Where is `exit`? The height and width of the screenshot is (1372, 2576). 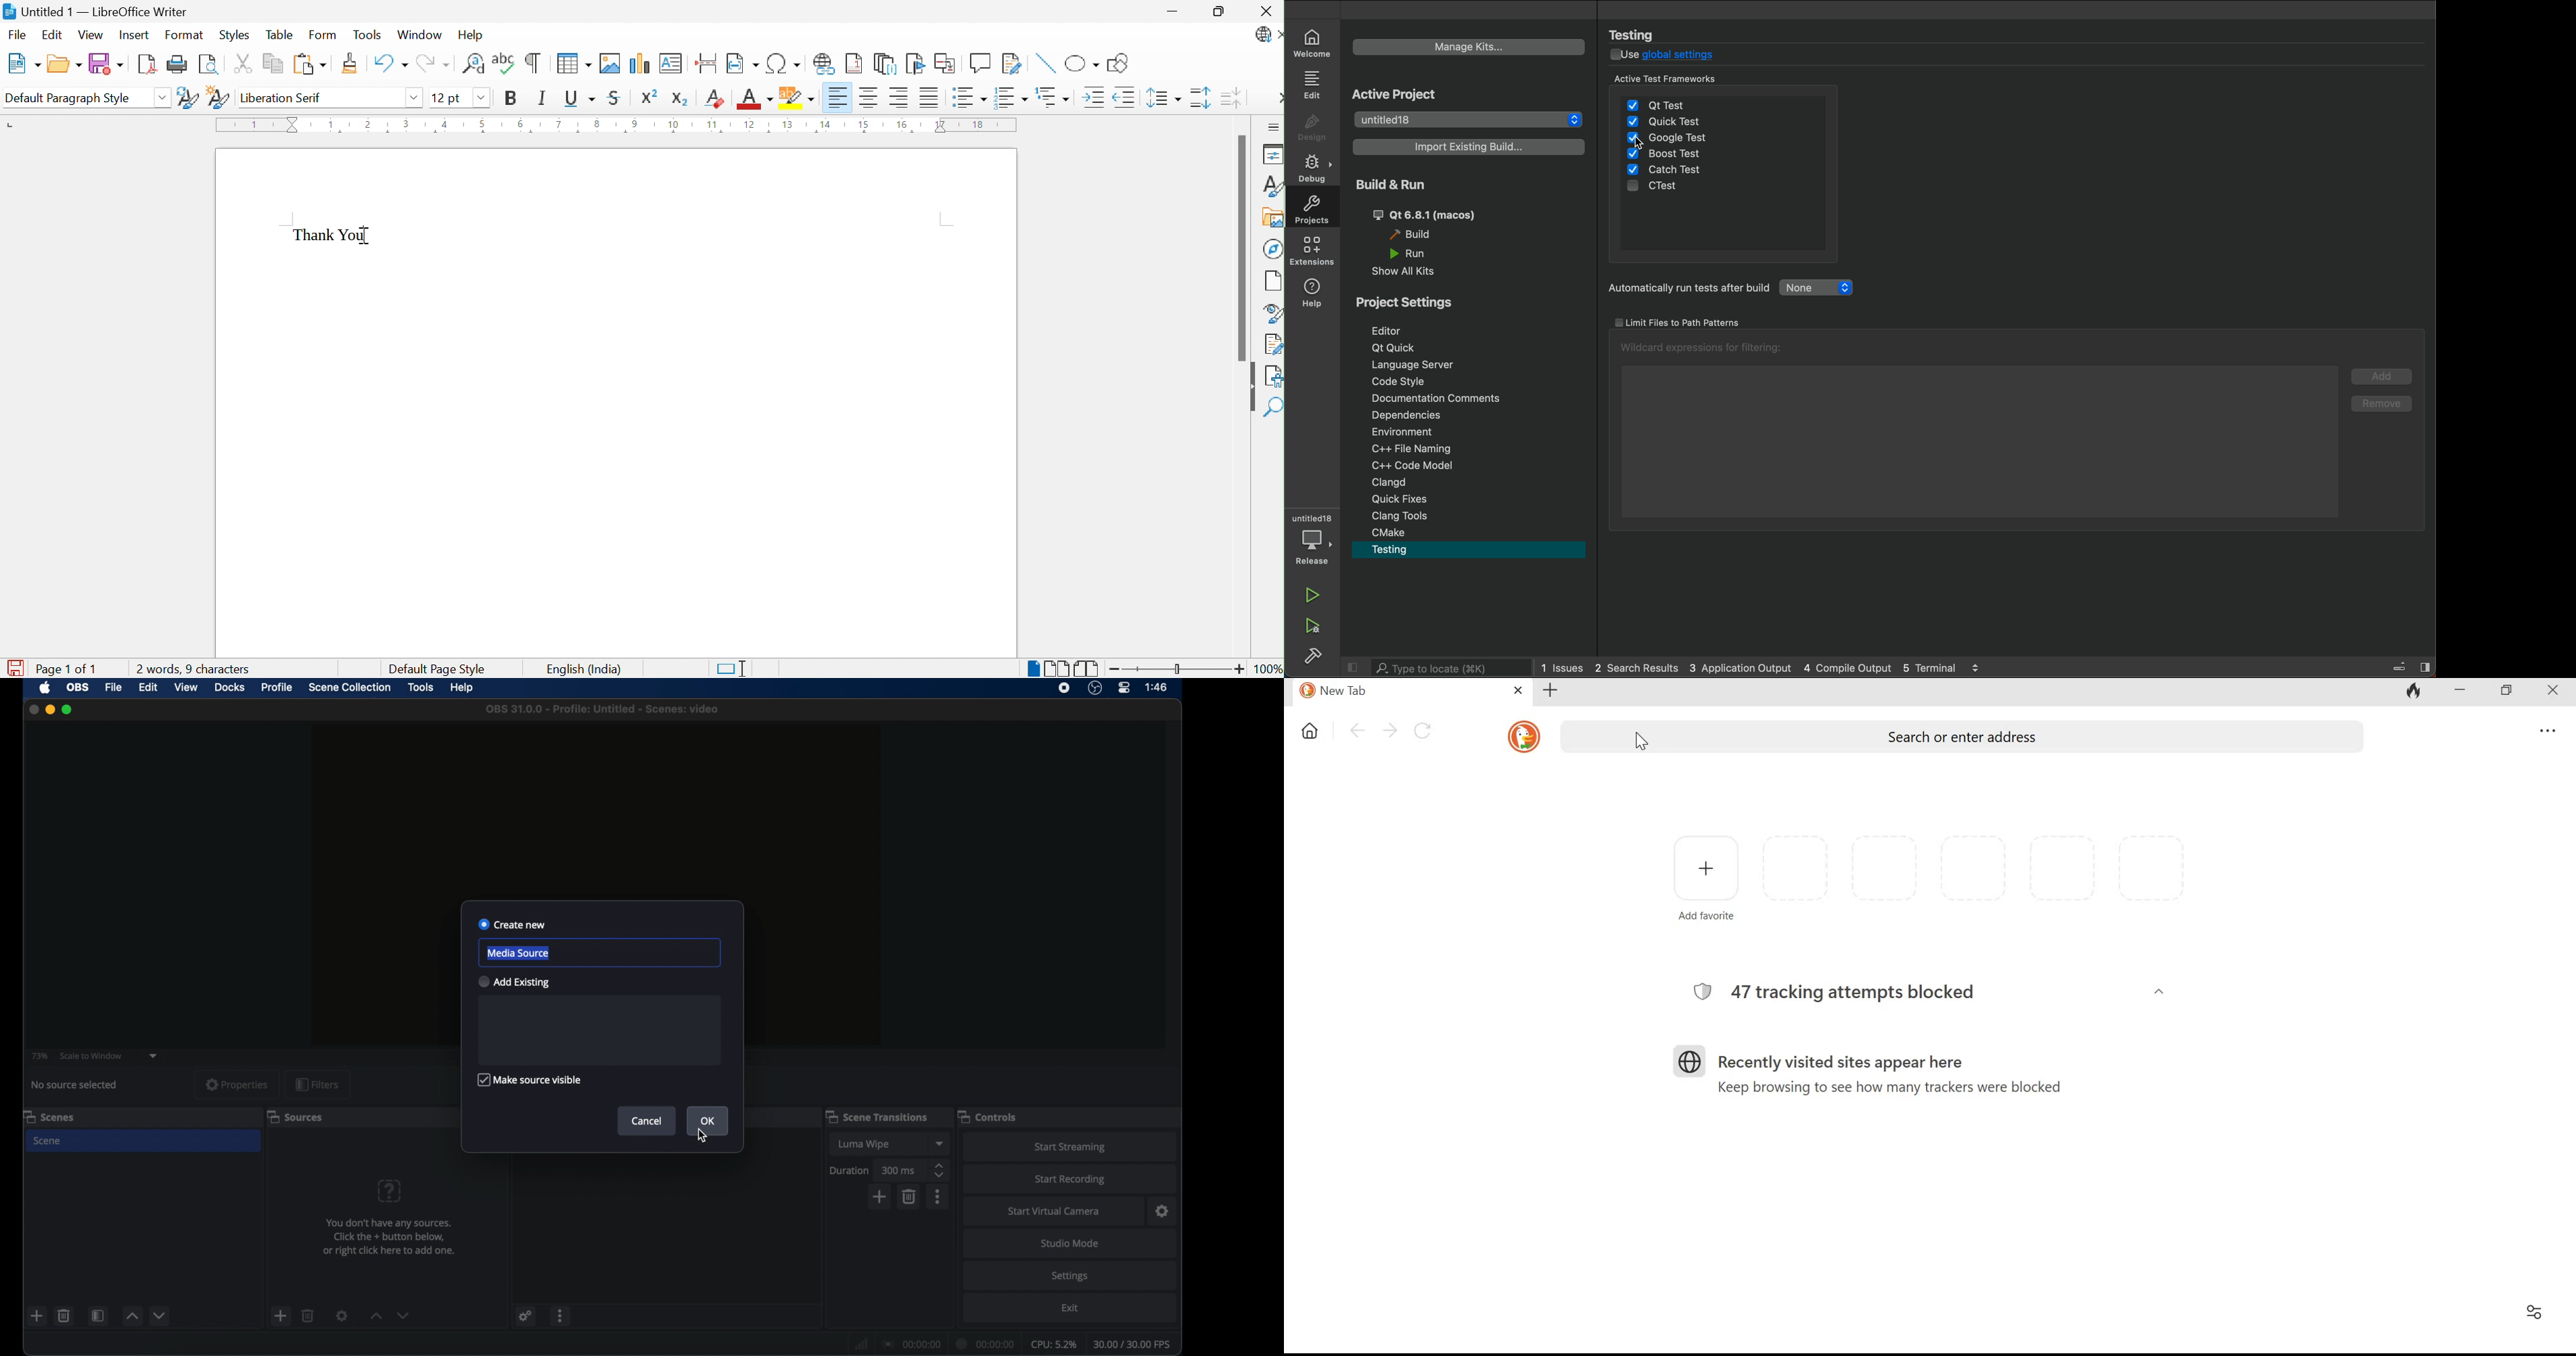 exit is located at coordinates (1071, 1308).